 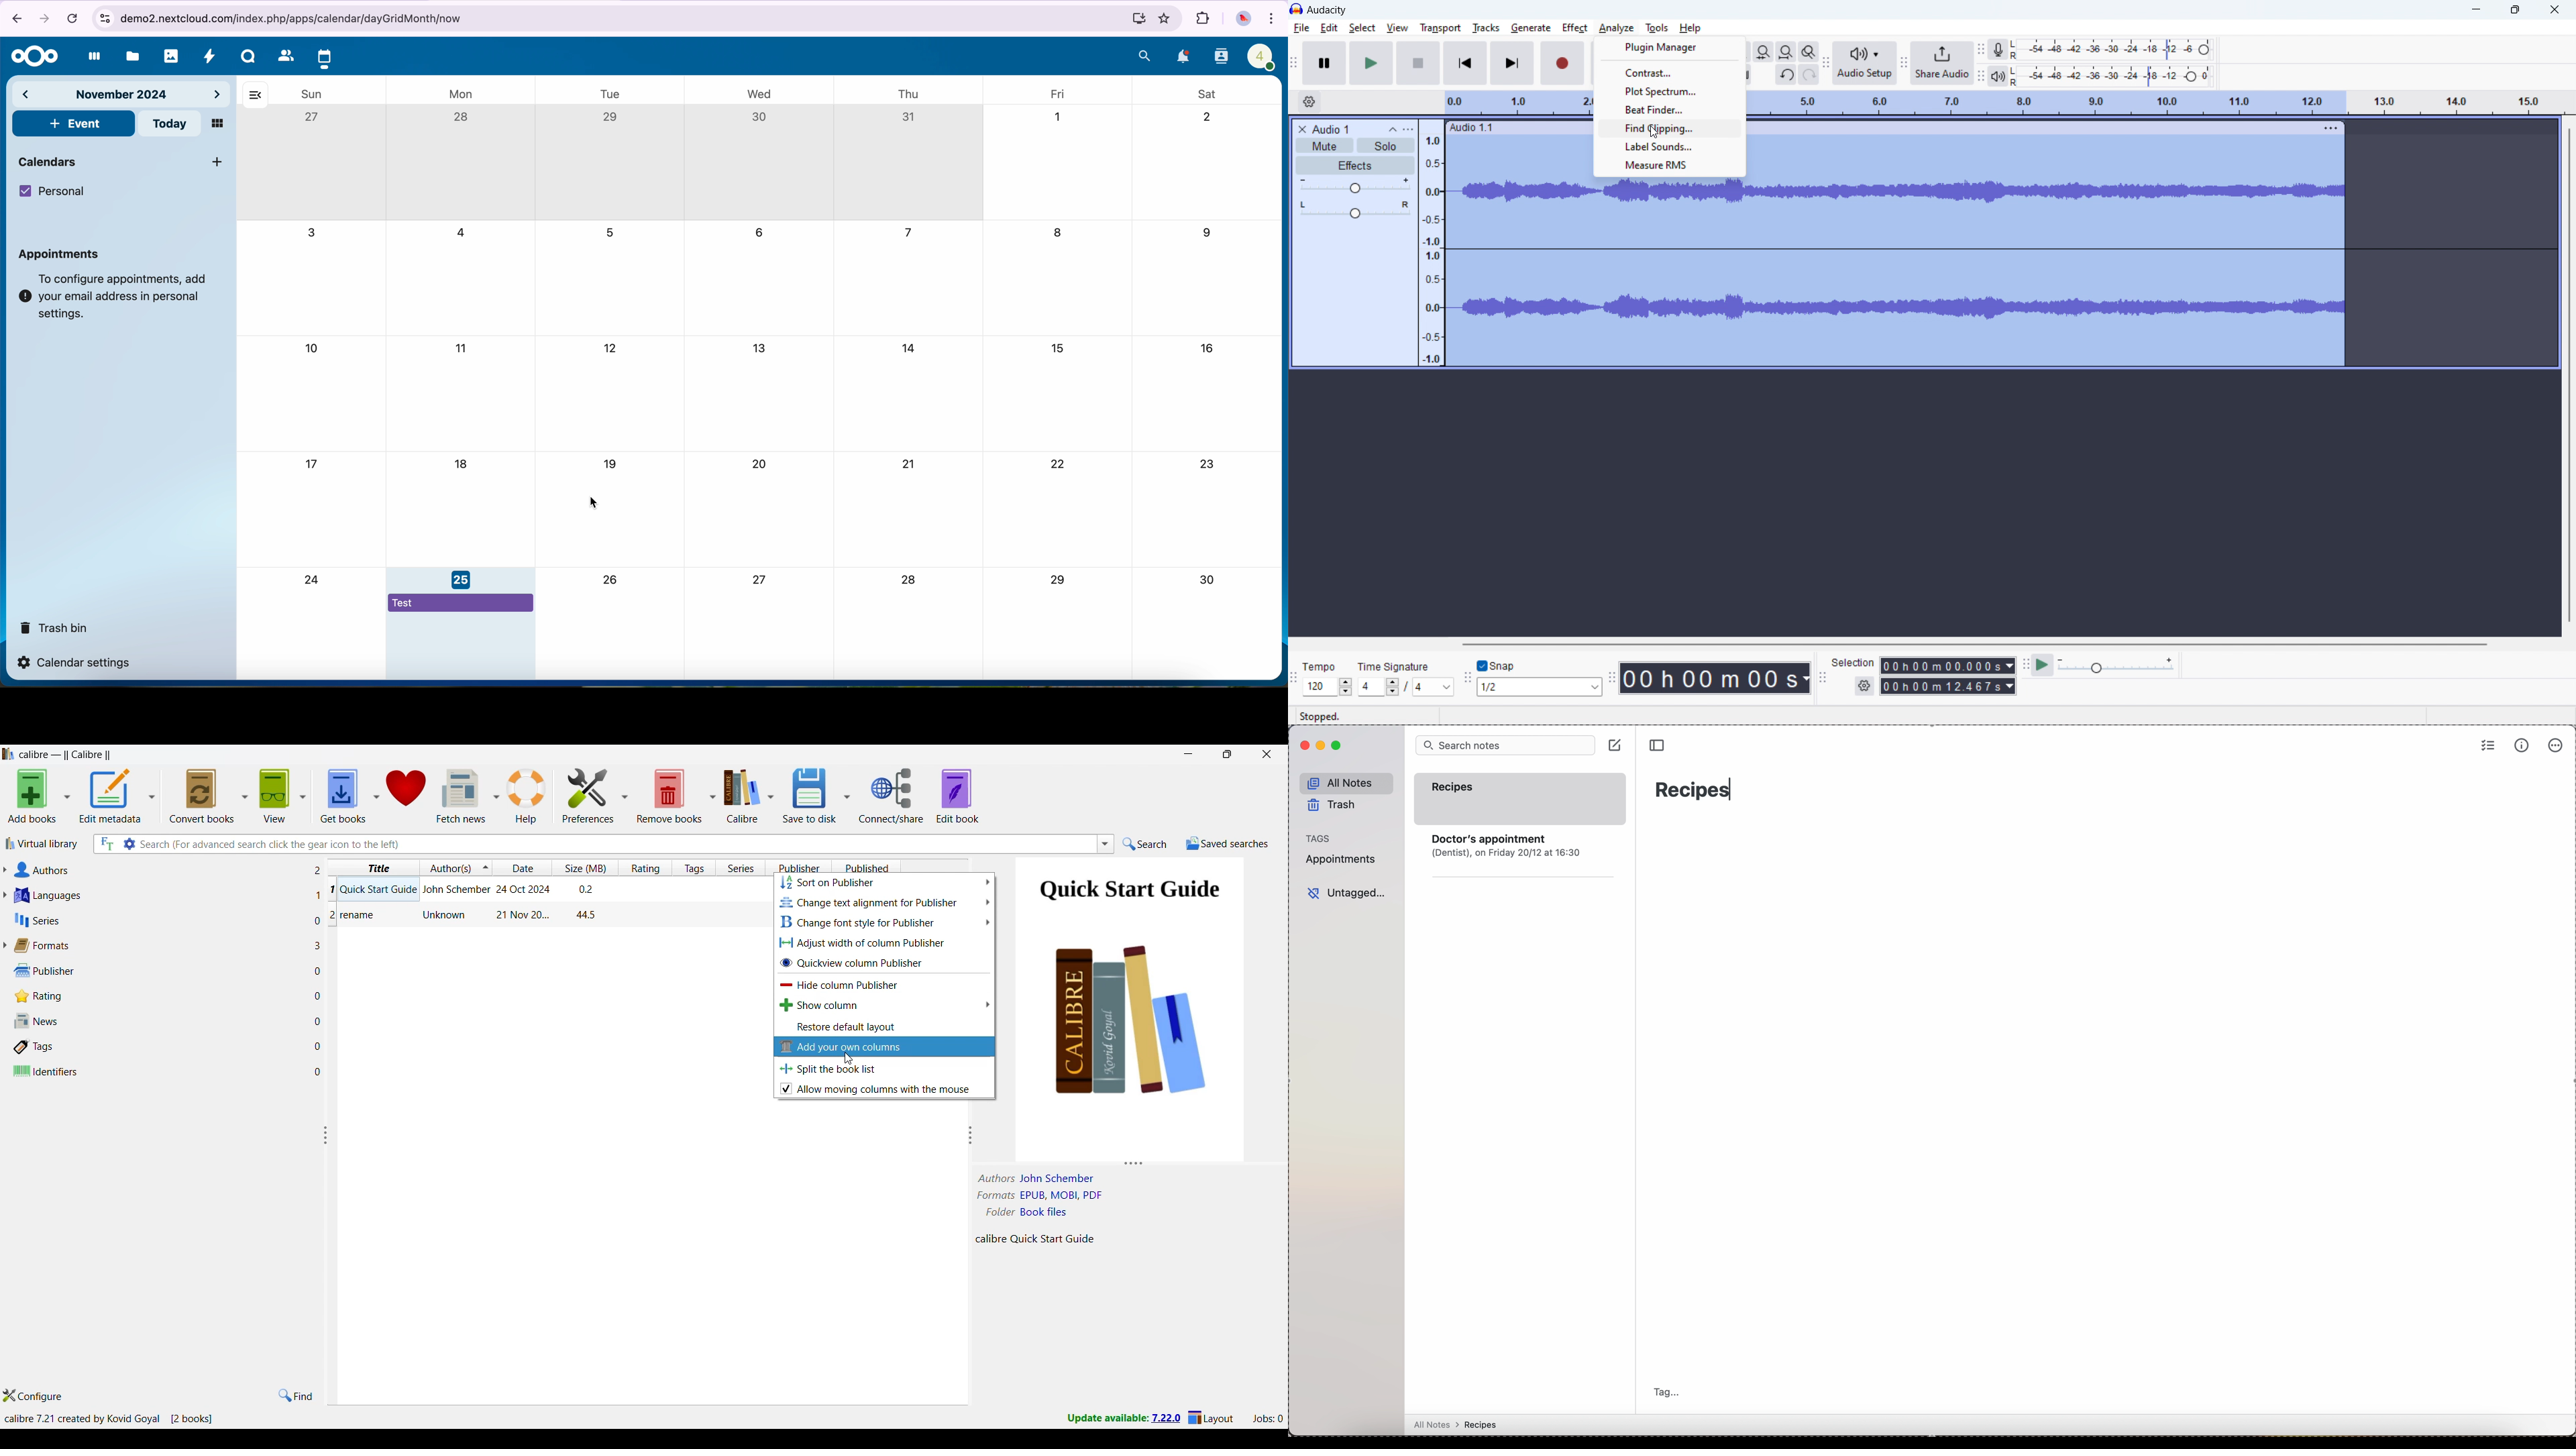 I want to click on Calibre settings, so click(x=748, y=795).